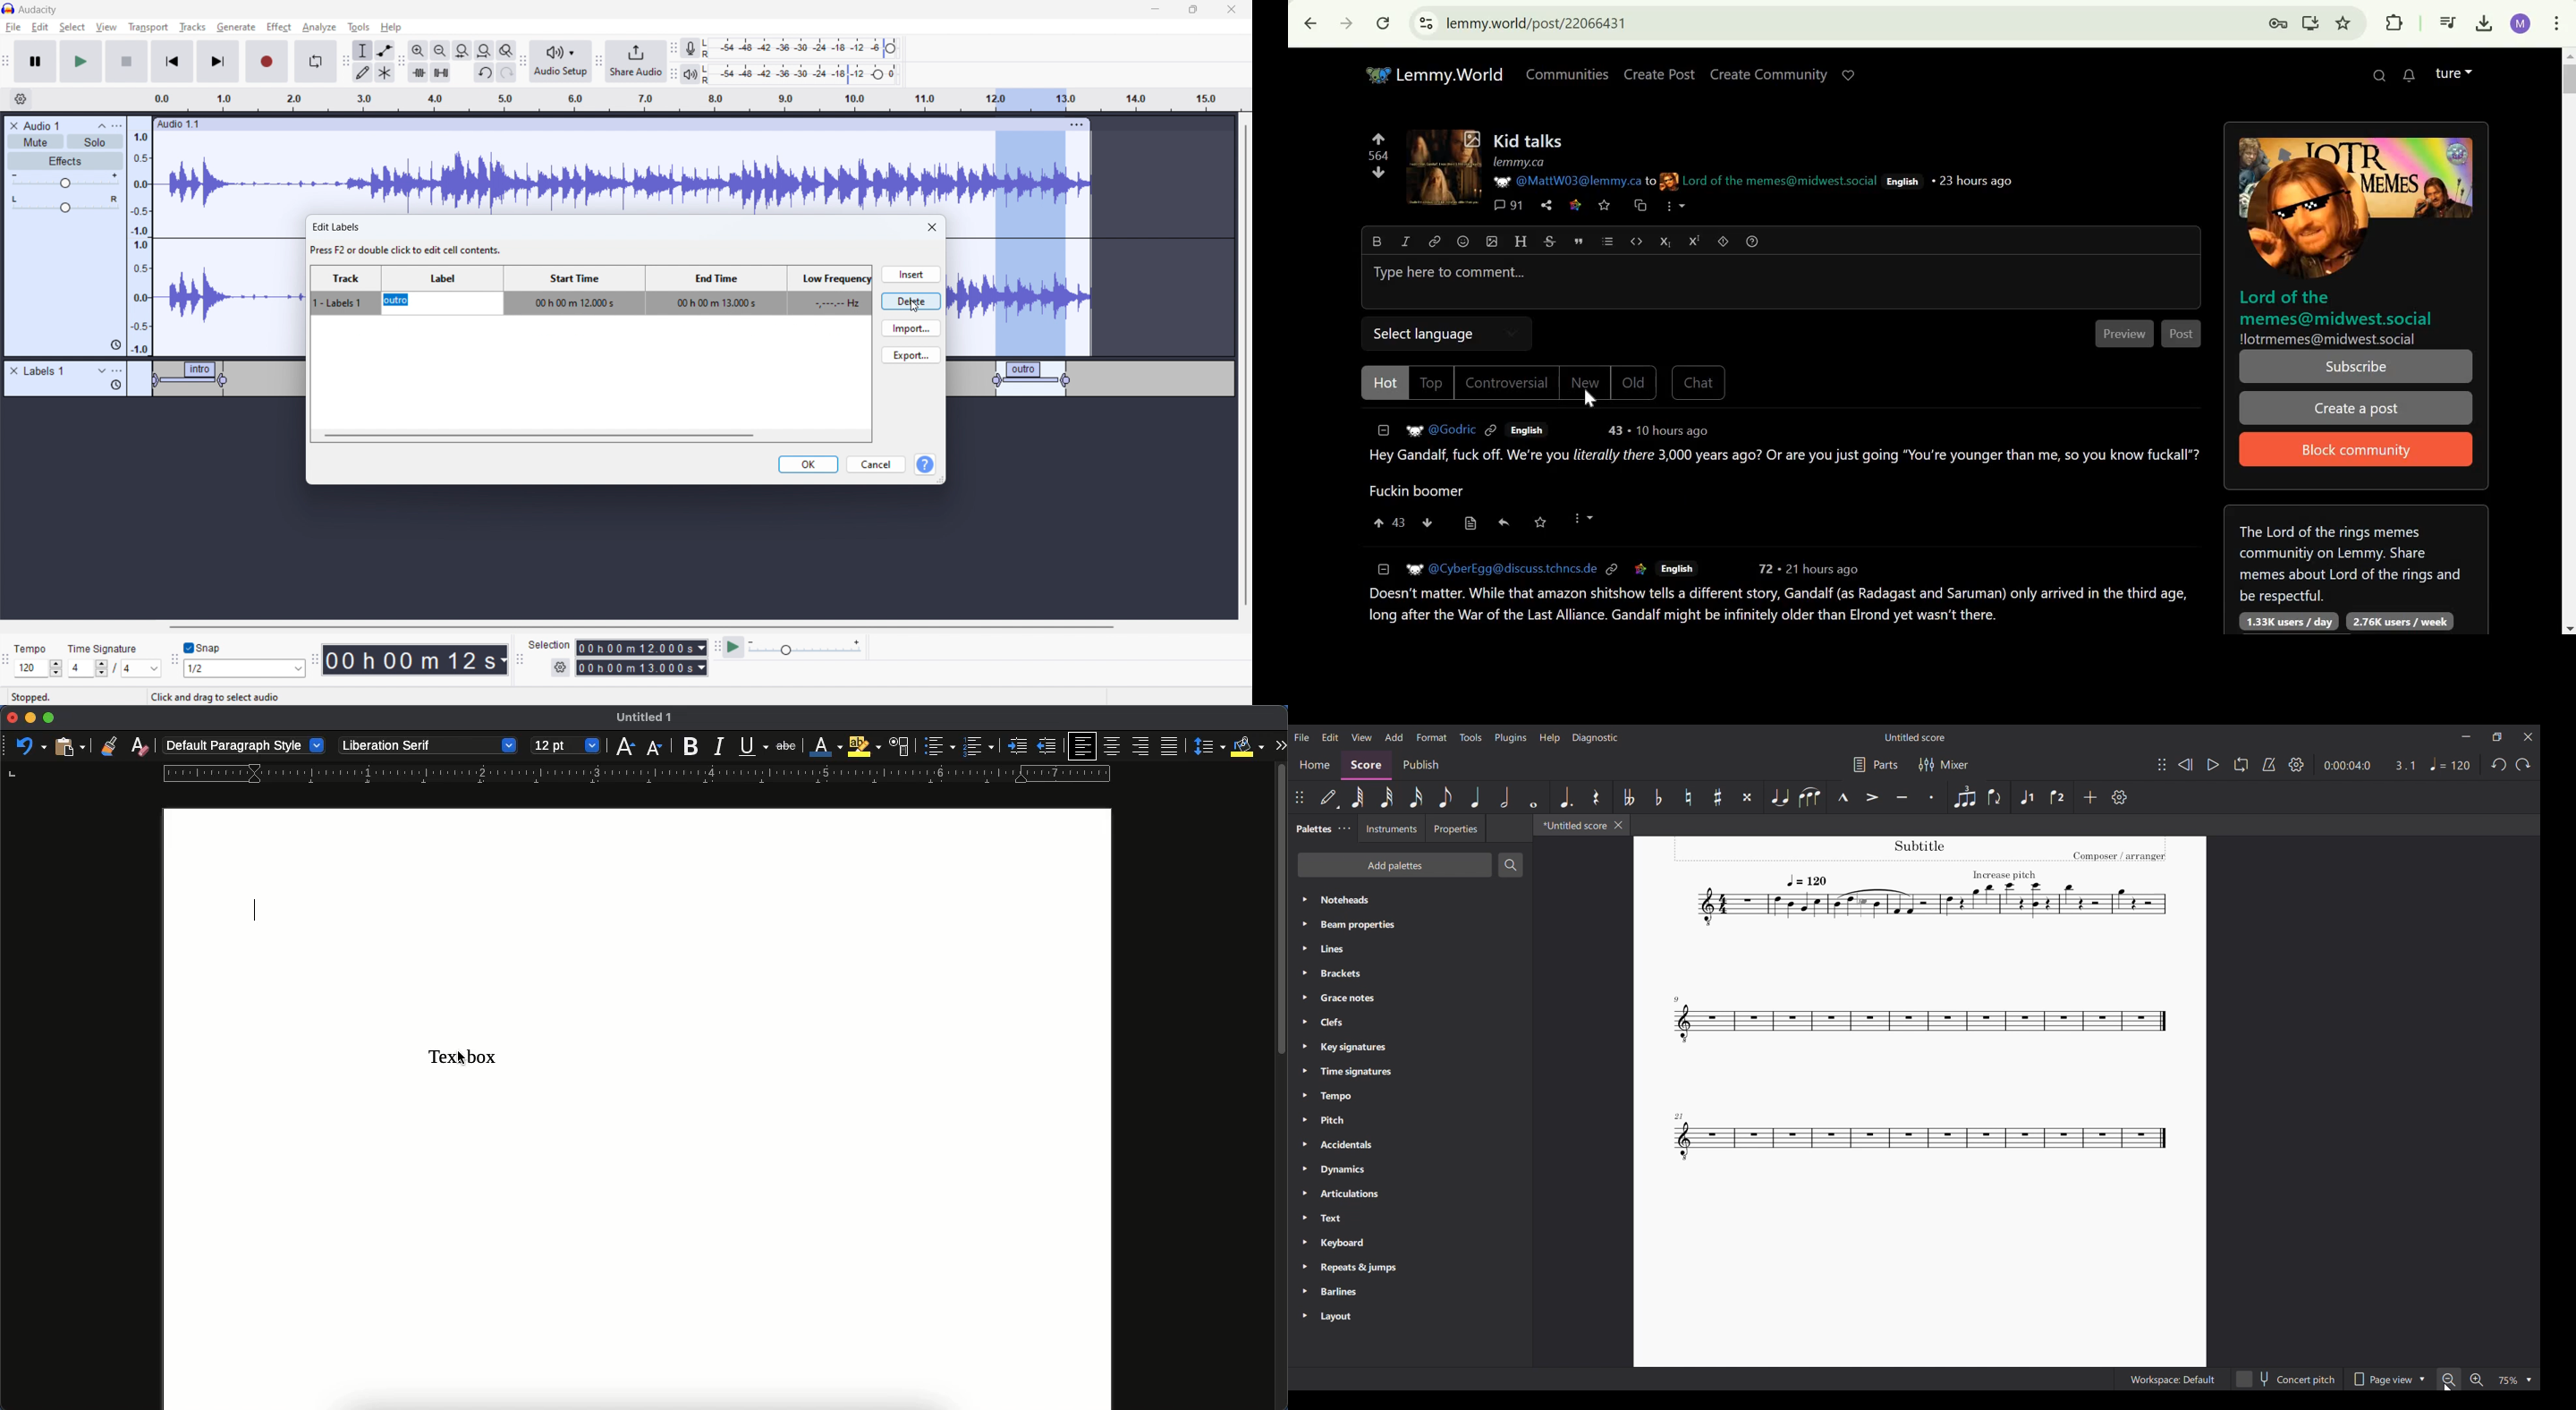 This screenshot has width=2576, height=1428. I want to click on font color, so click(825, 749).